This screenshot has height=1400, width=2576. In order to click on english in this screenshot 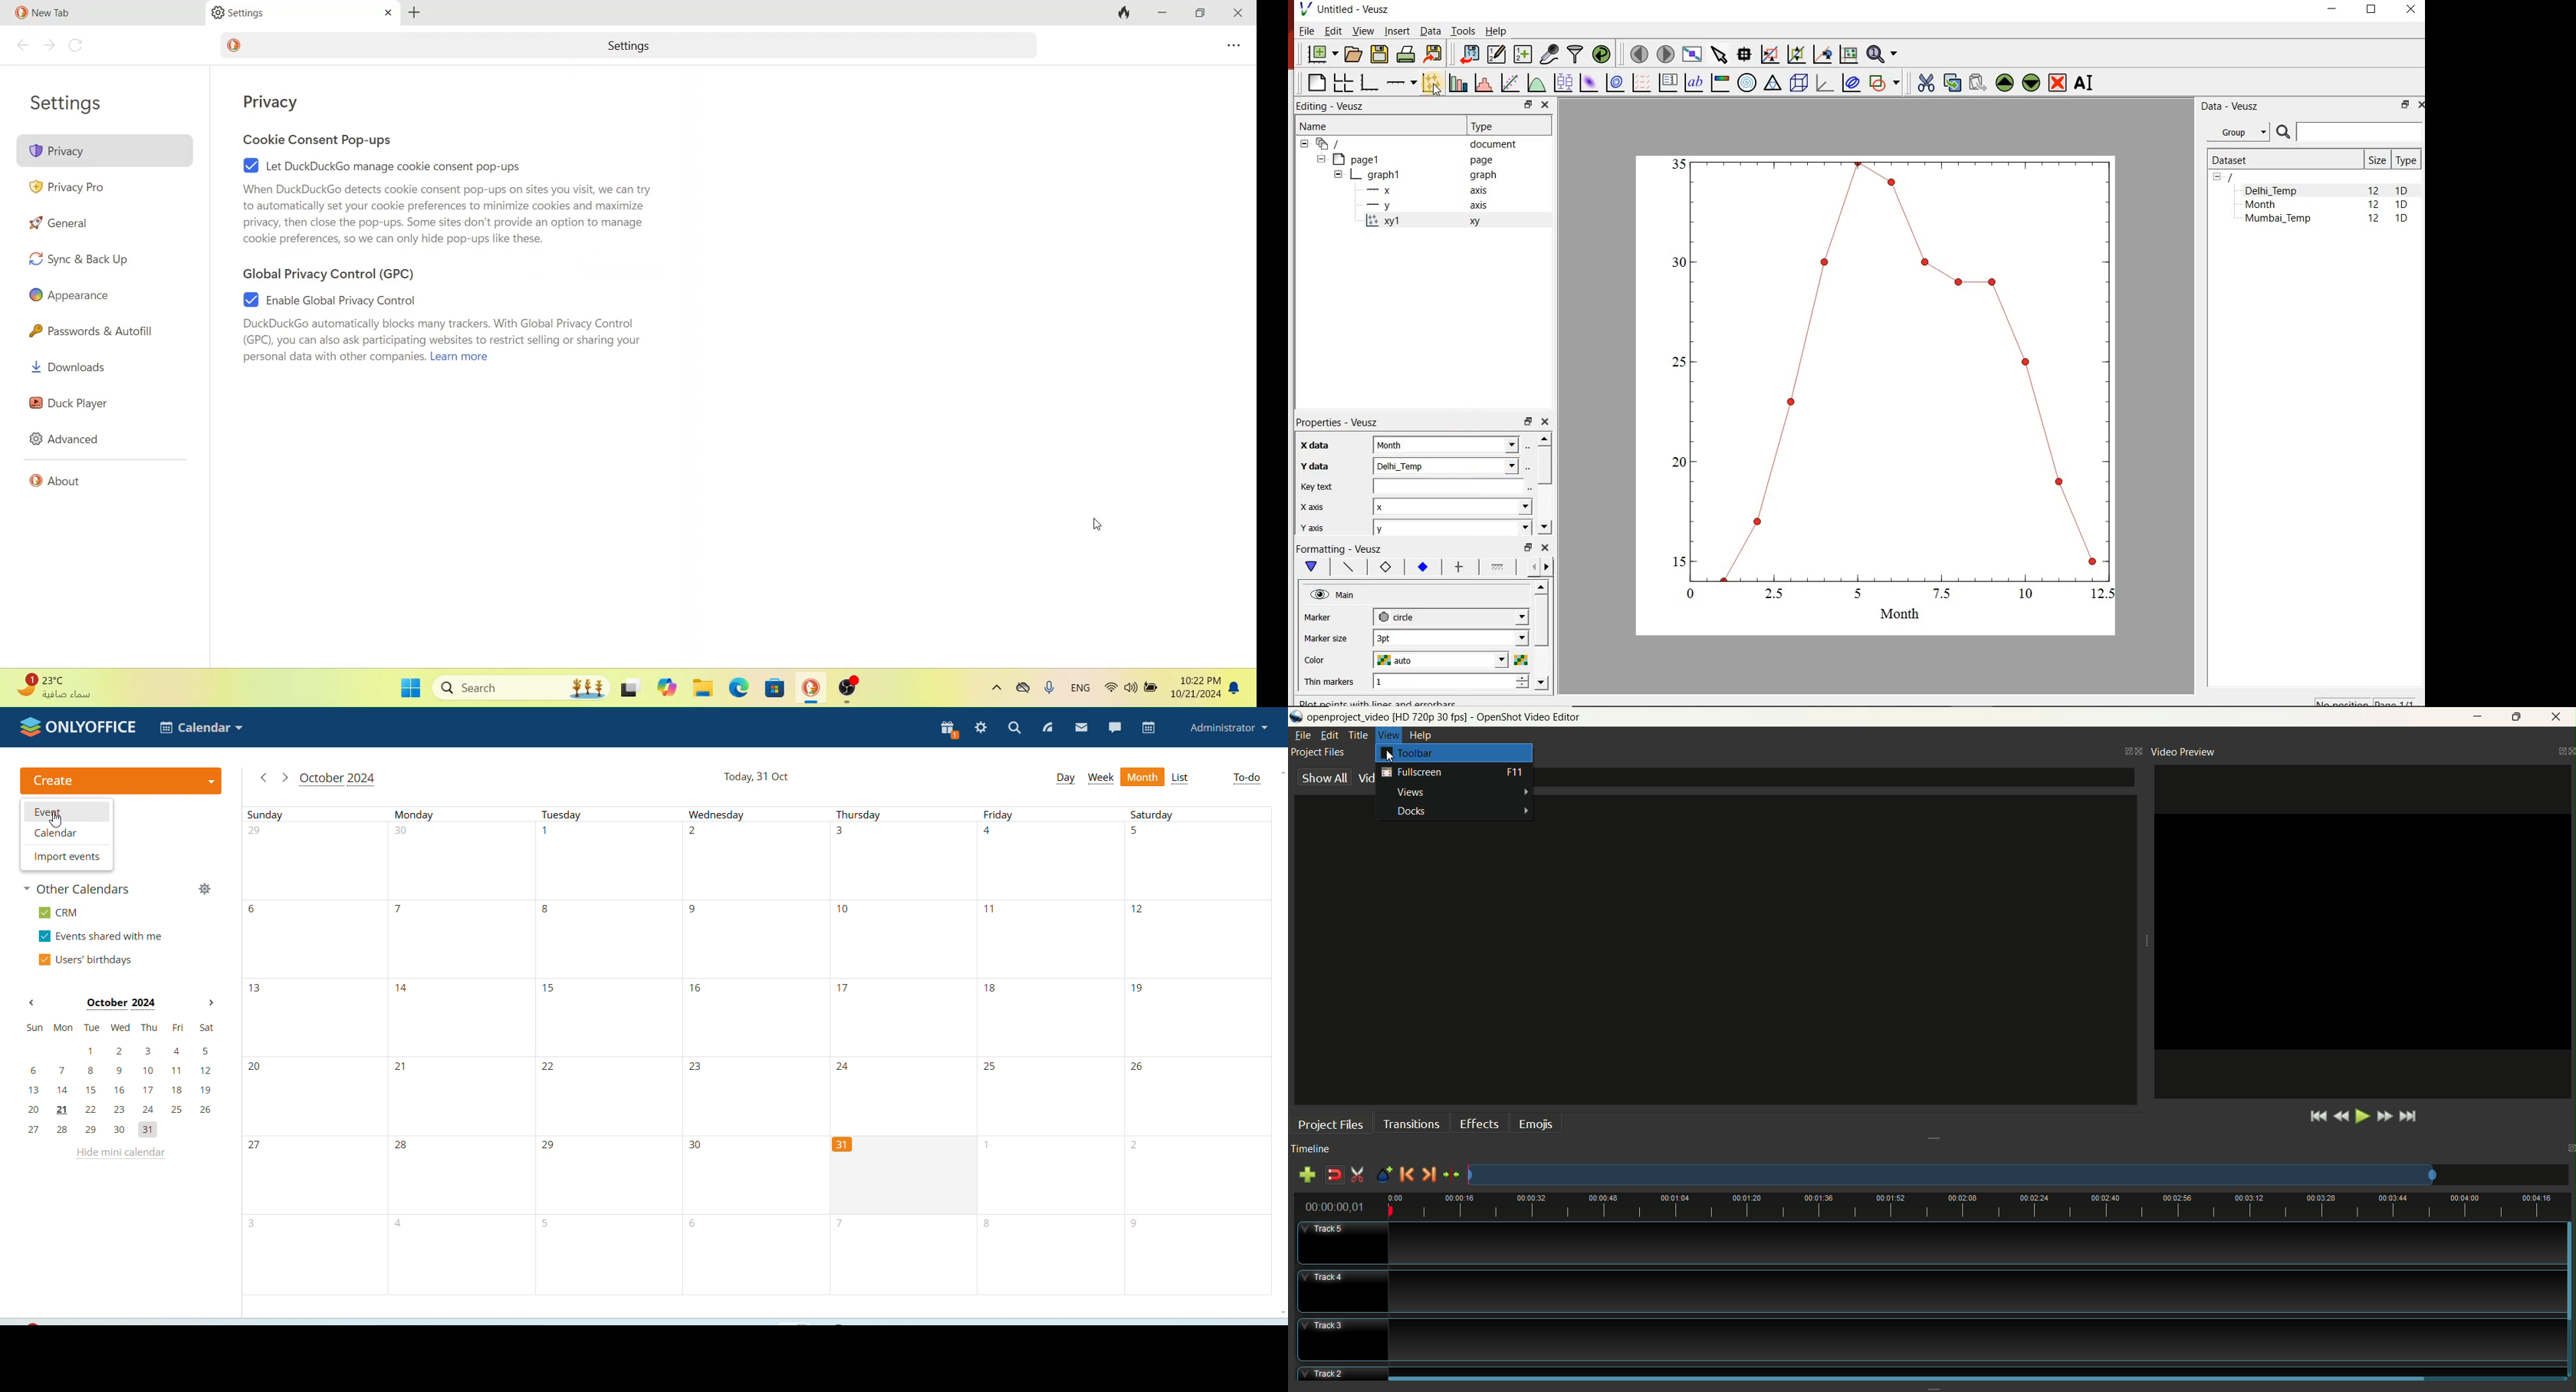, I will do `click(1083, 693)`.